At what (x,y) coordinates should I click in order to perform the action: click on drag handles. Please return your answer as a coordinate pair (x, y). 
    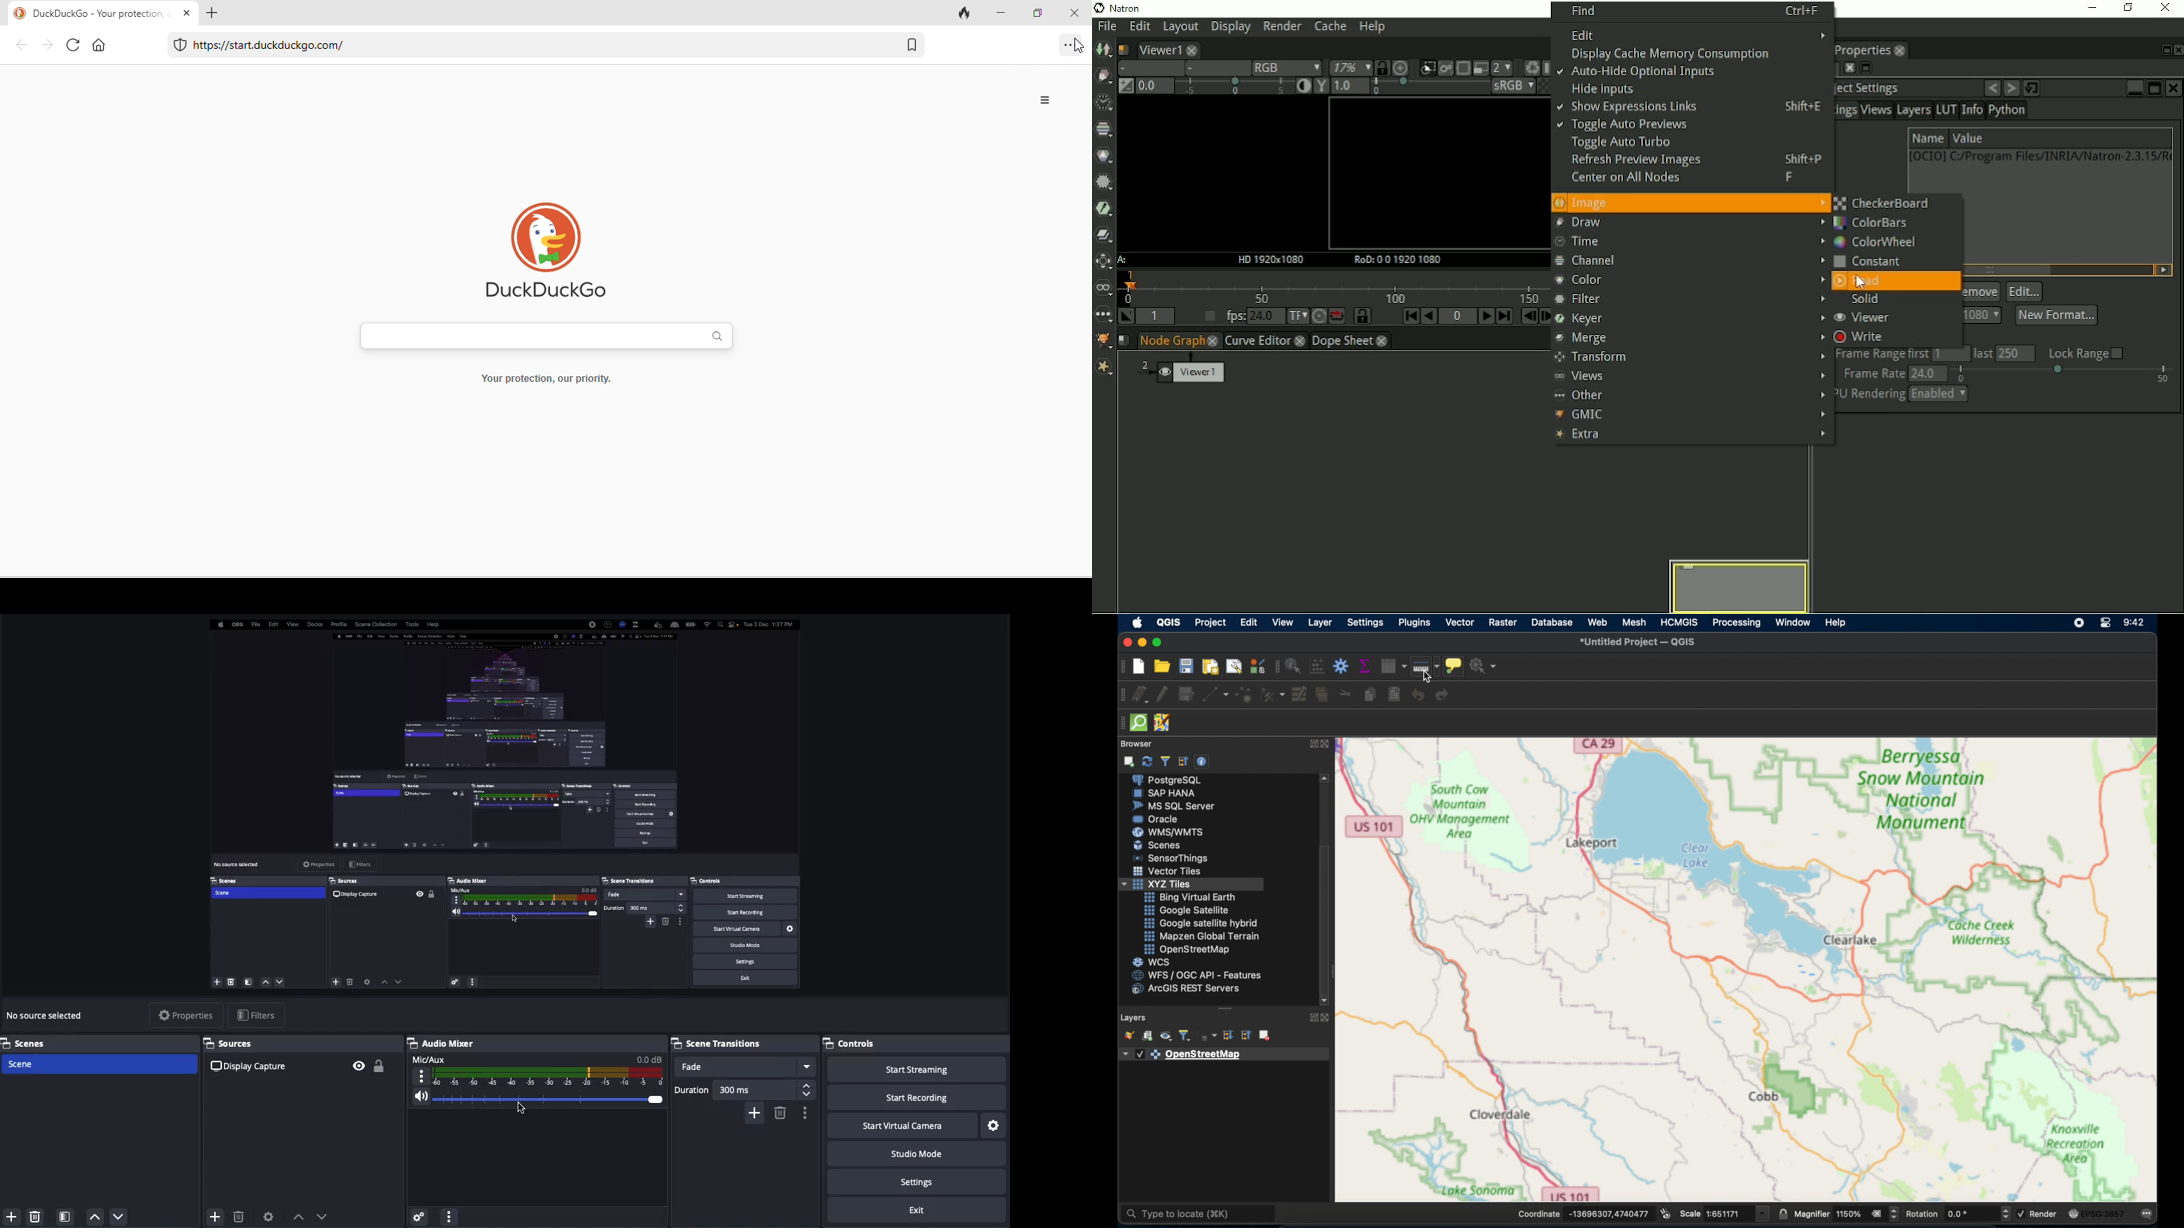
    Looking at the image, I should click on (1120, 725).